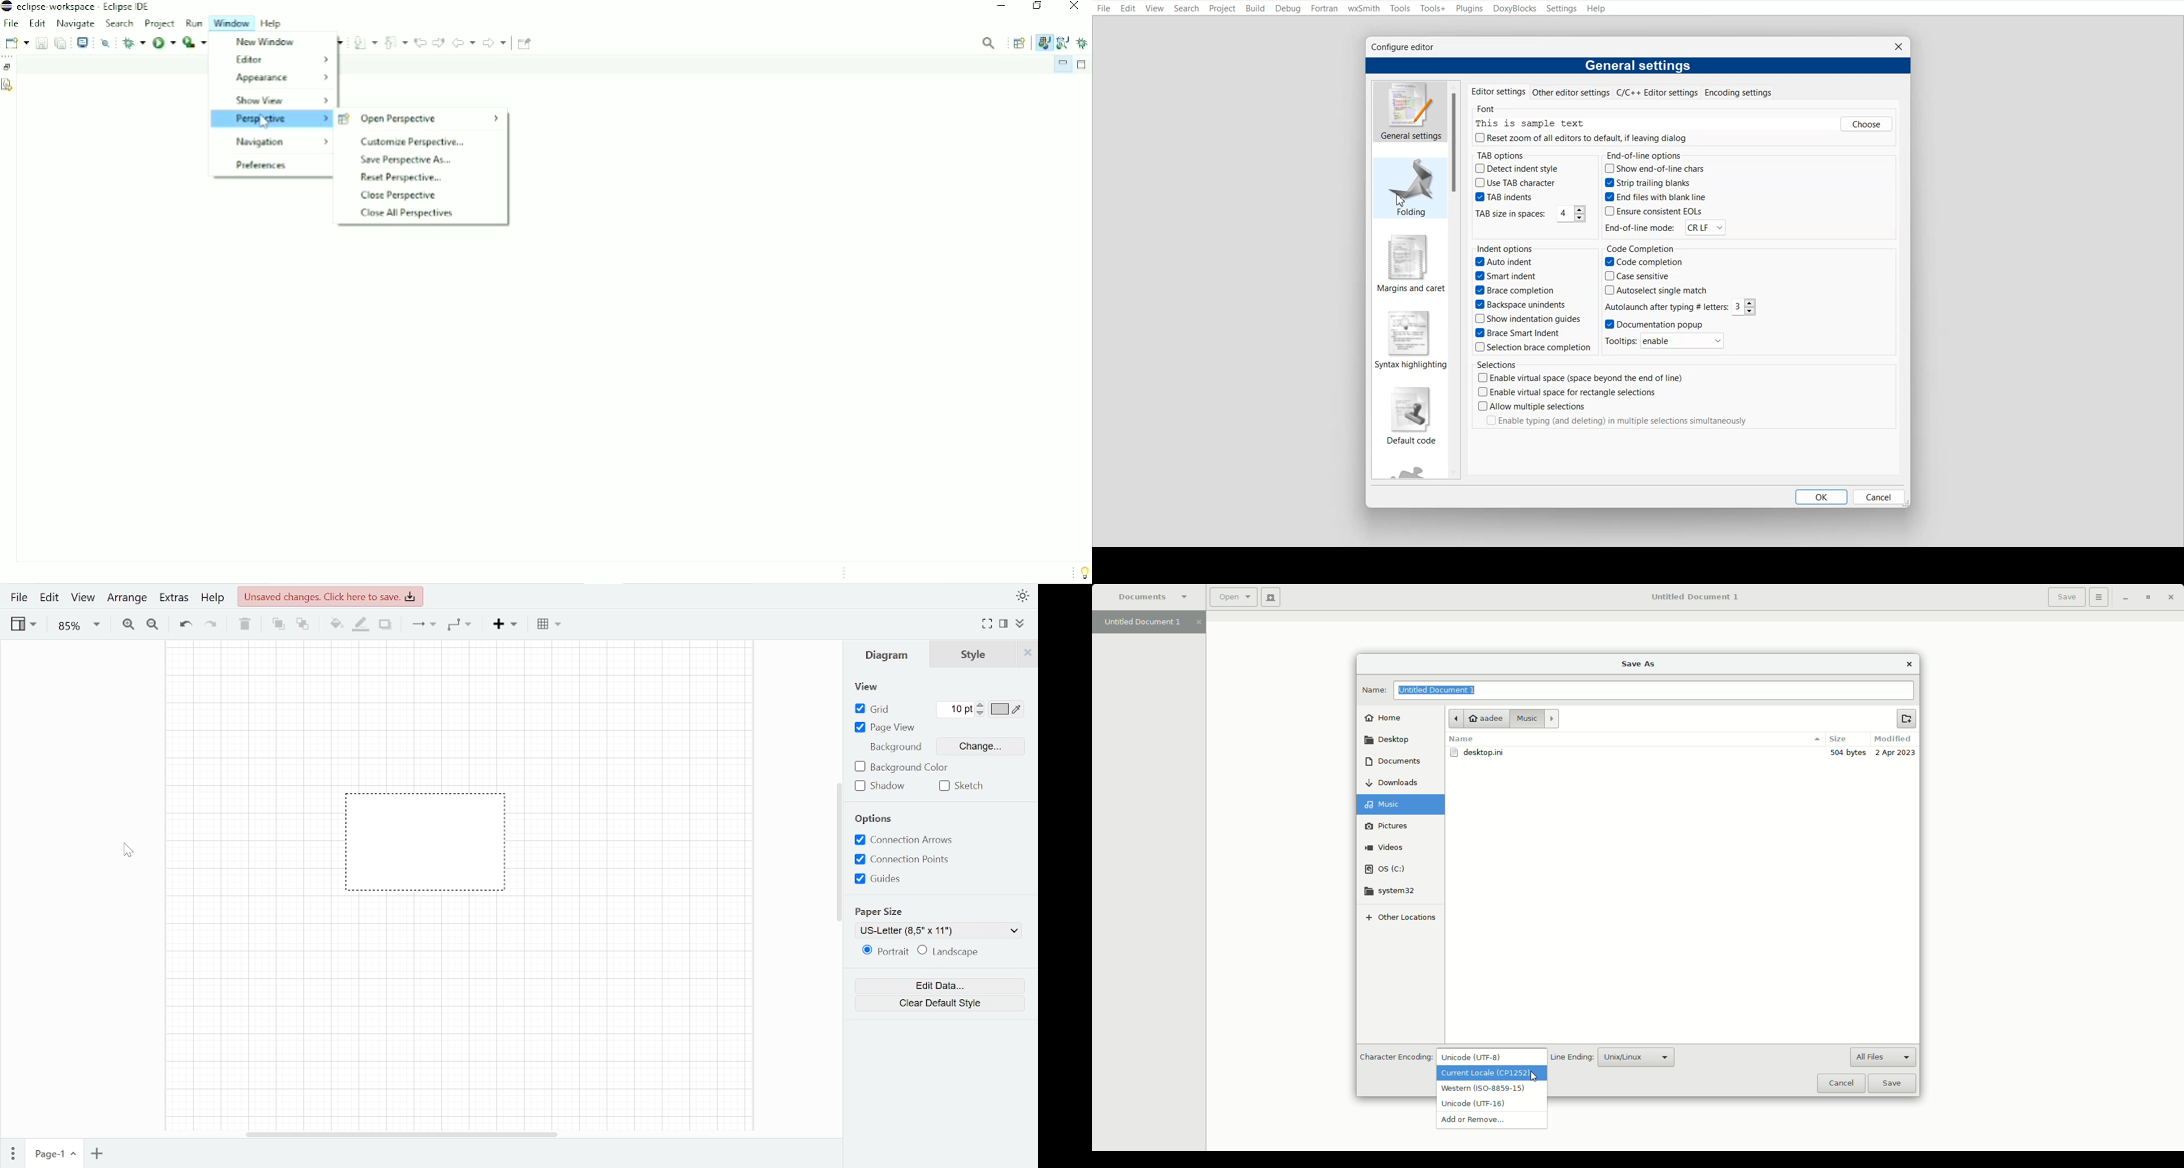 Image resolution: width=2184 pixels, height=1176 pixels. I want to click on Arrange, so click(125, 599).